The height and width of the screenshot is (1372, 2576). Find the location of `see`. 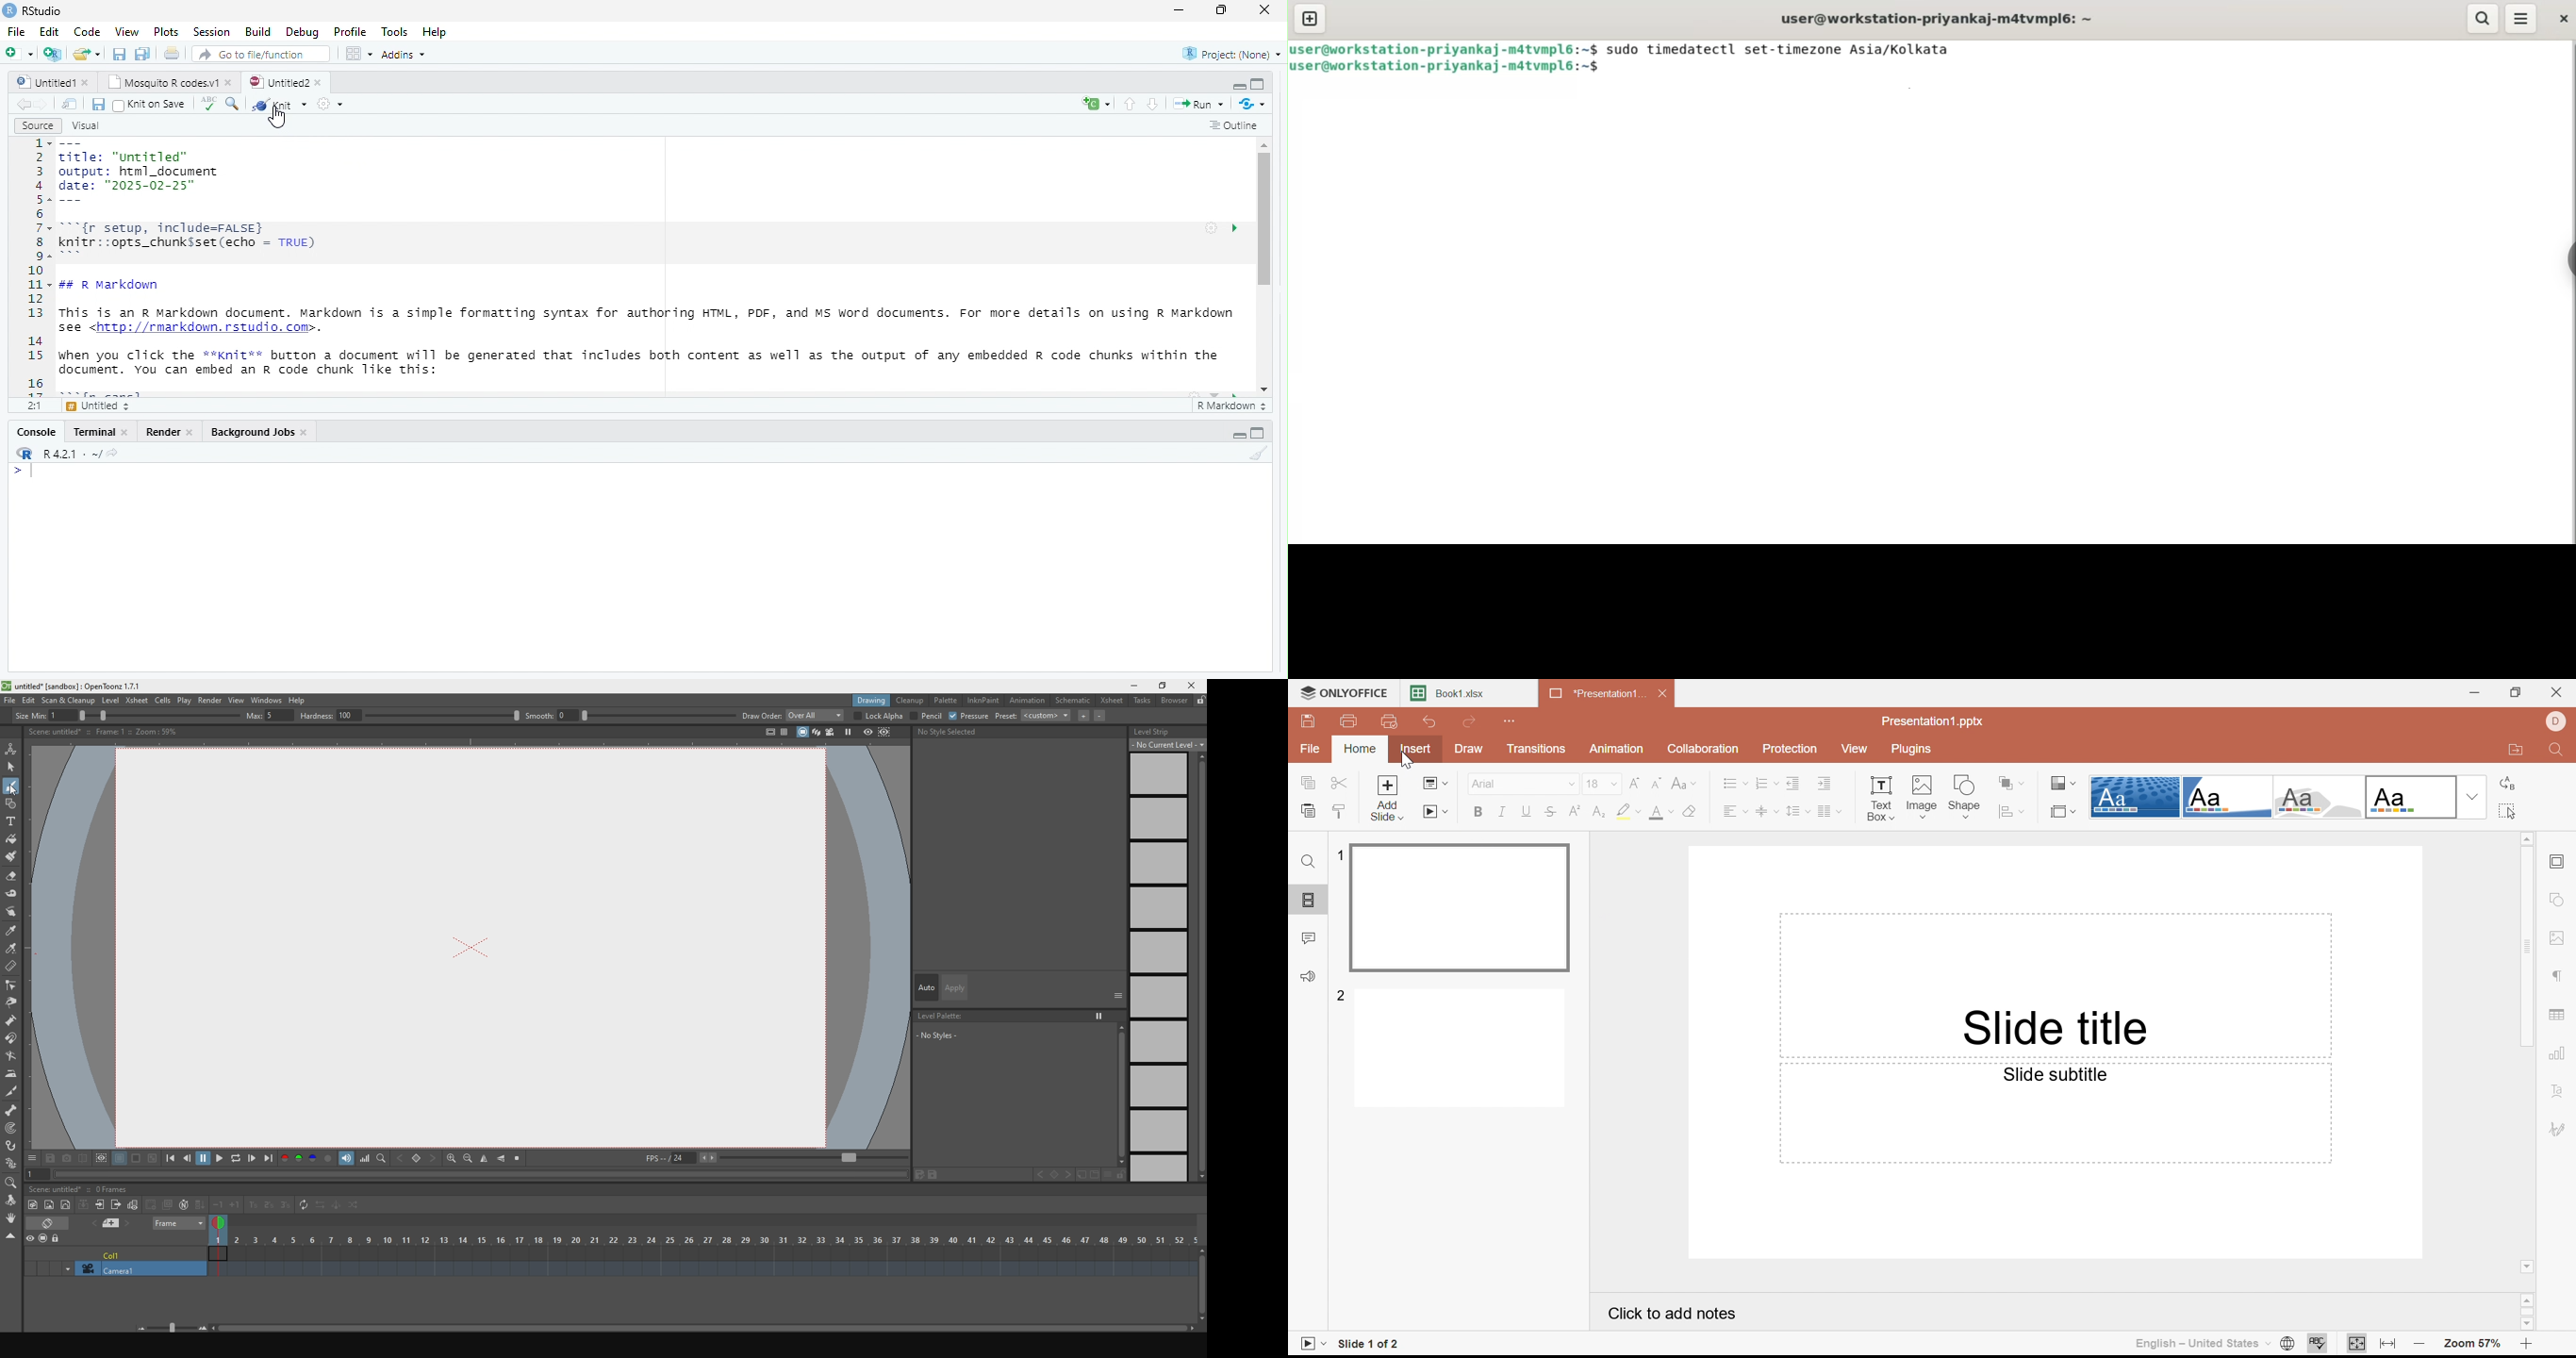

see is located at coordinates (70, 328).